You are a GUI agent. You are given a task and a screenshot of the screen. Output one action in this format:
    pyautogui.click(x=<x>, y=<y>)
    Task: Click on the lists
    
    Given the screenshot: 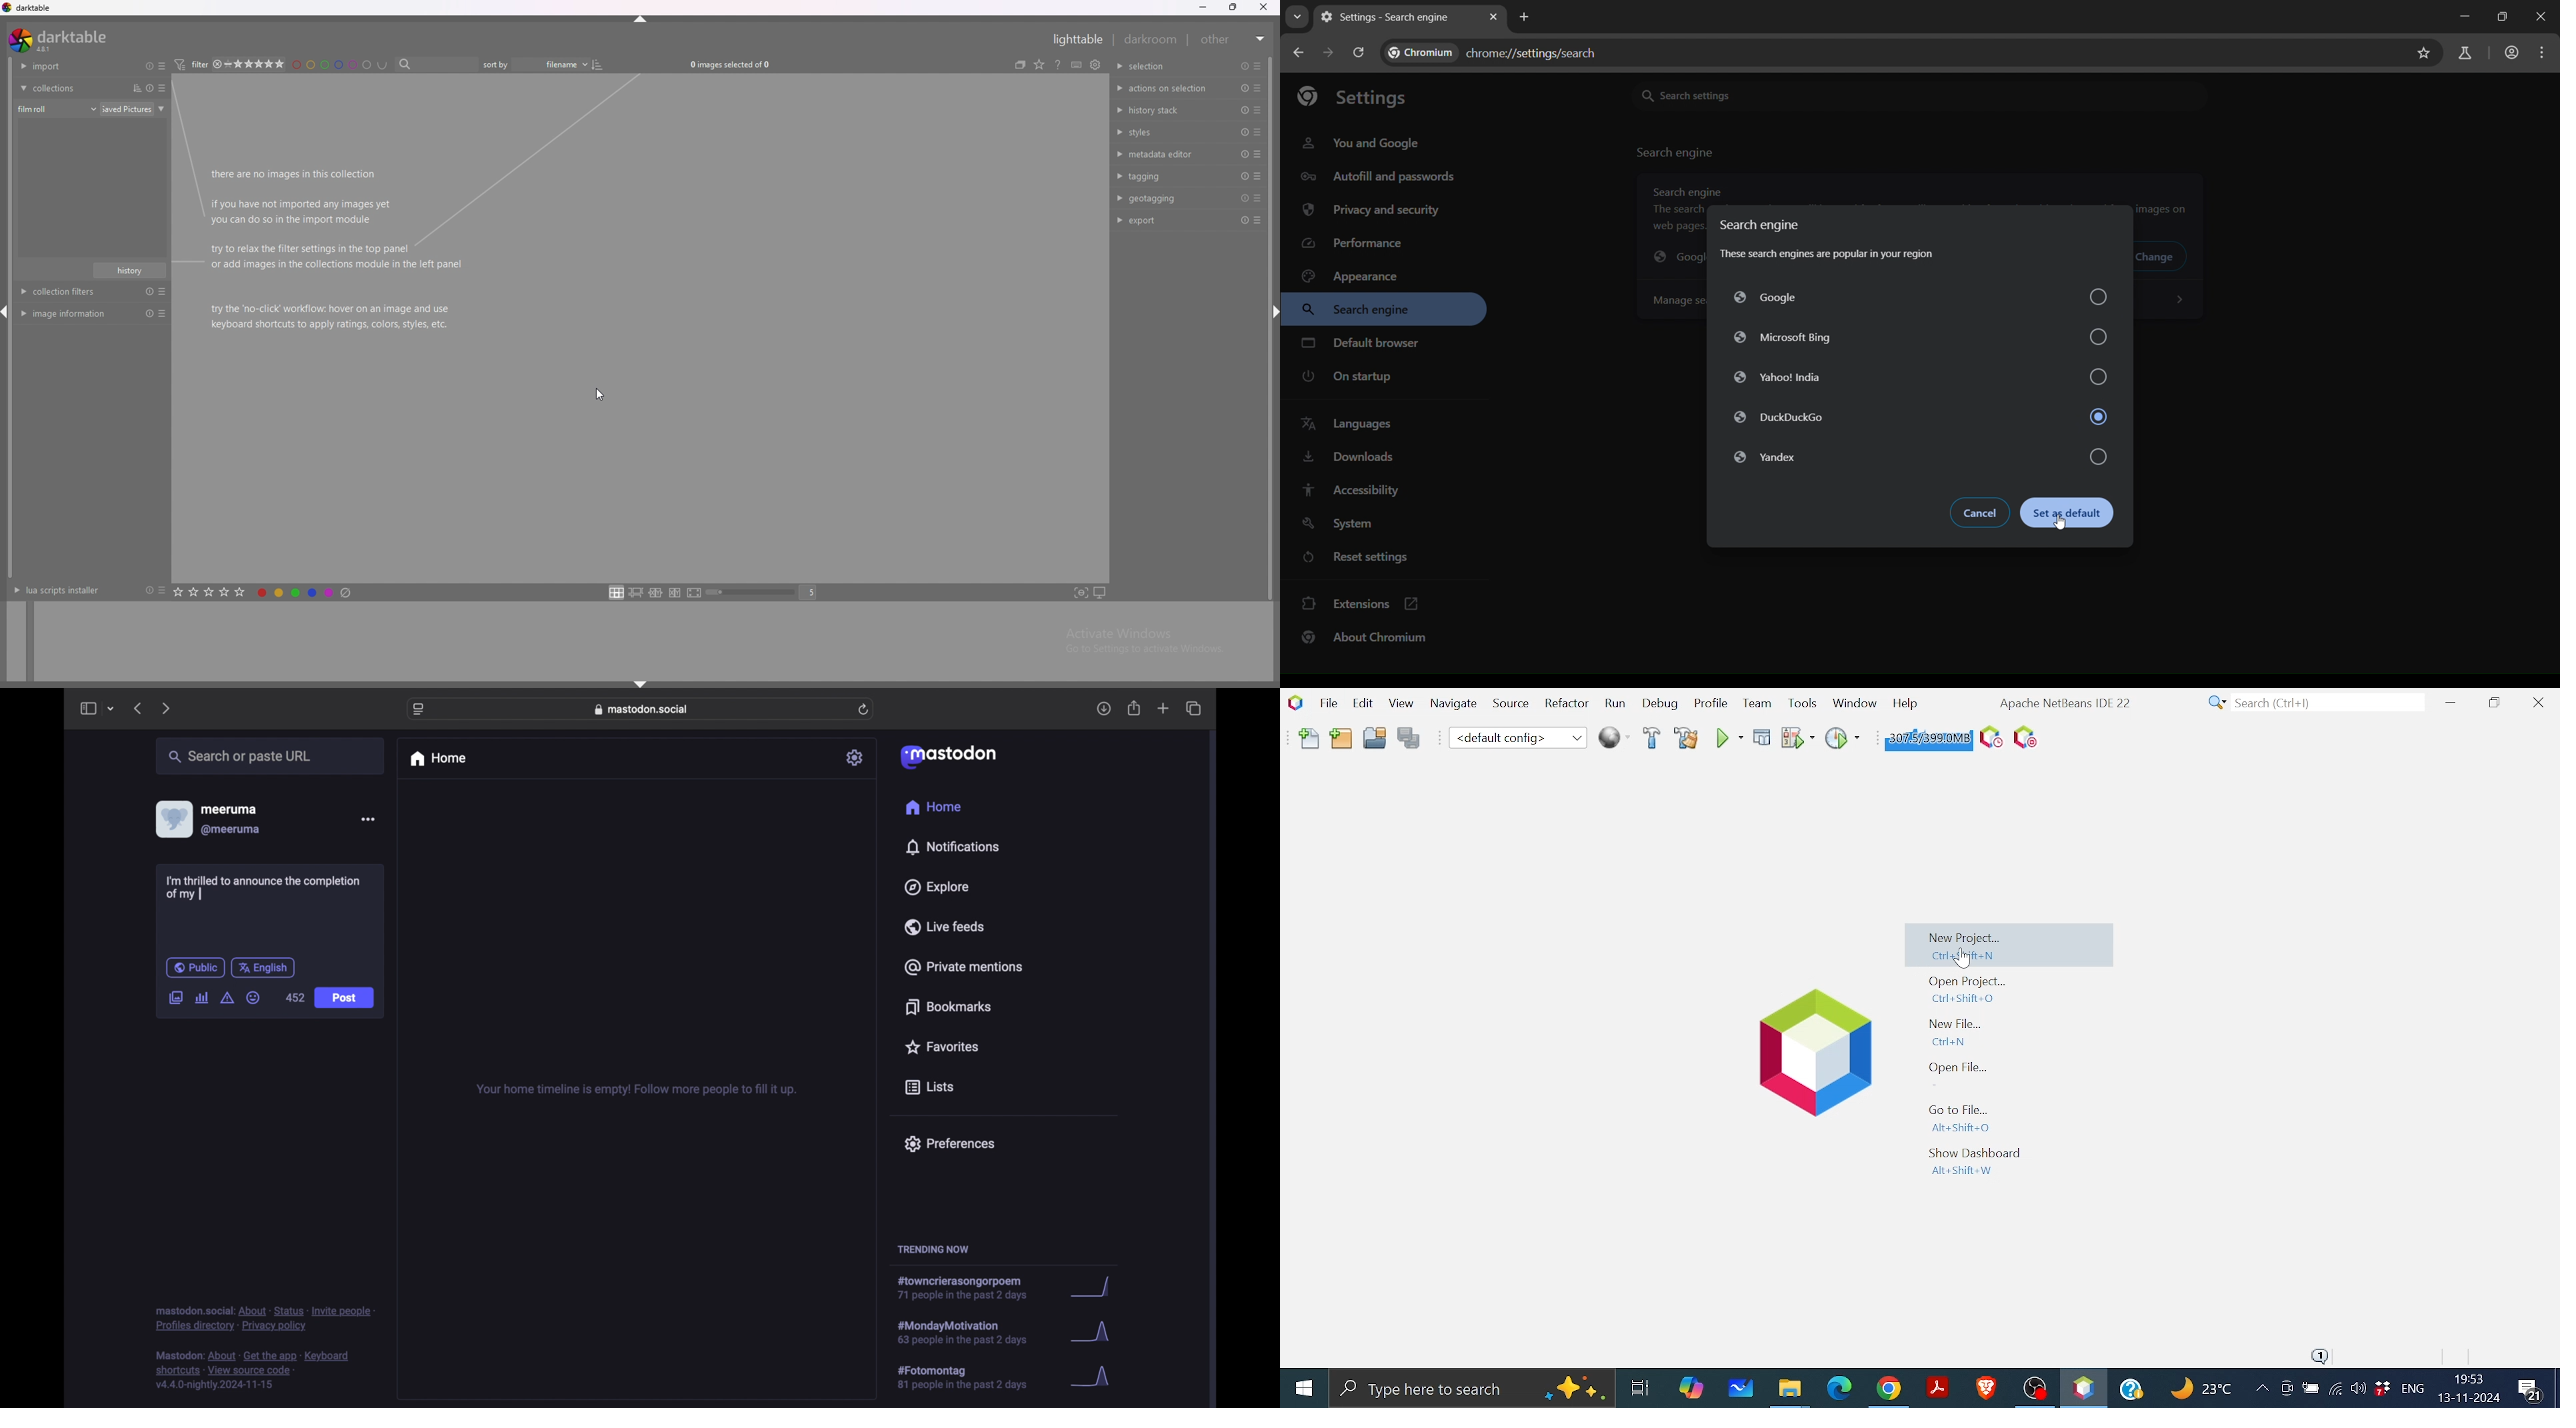 What is the action you would take?
    pyautogui.click(x=929, y=1088)
    